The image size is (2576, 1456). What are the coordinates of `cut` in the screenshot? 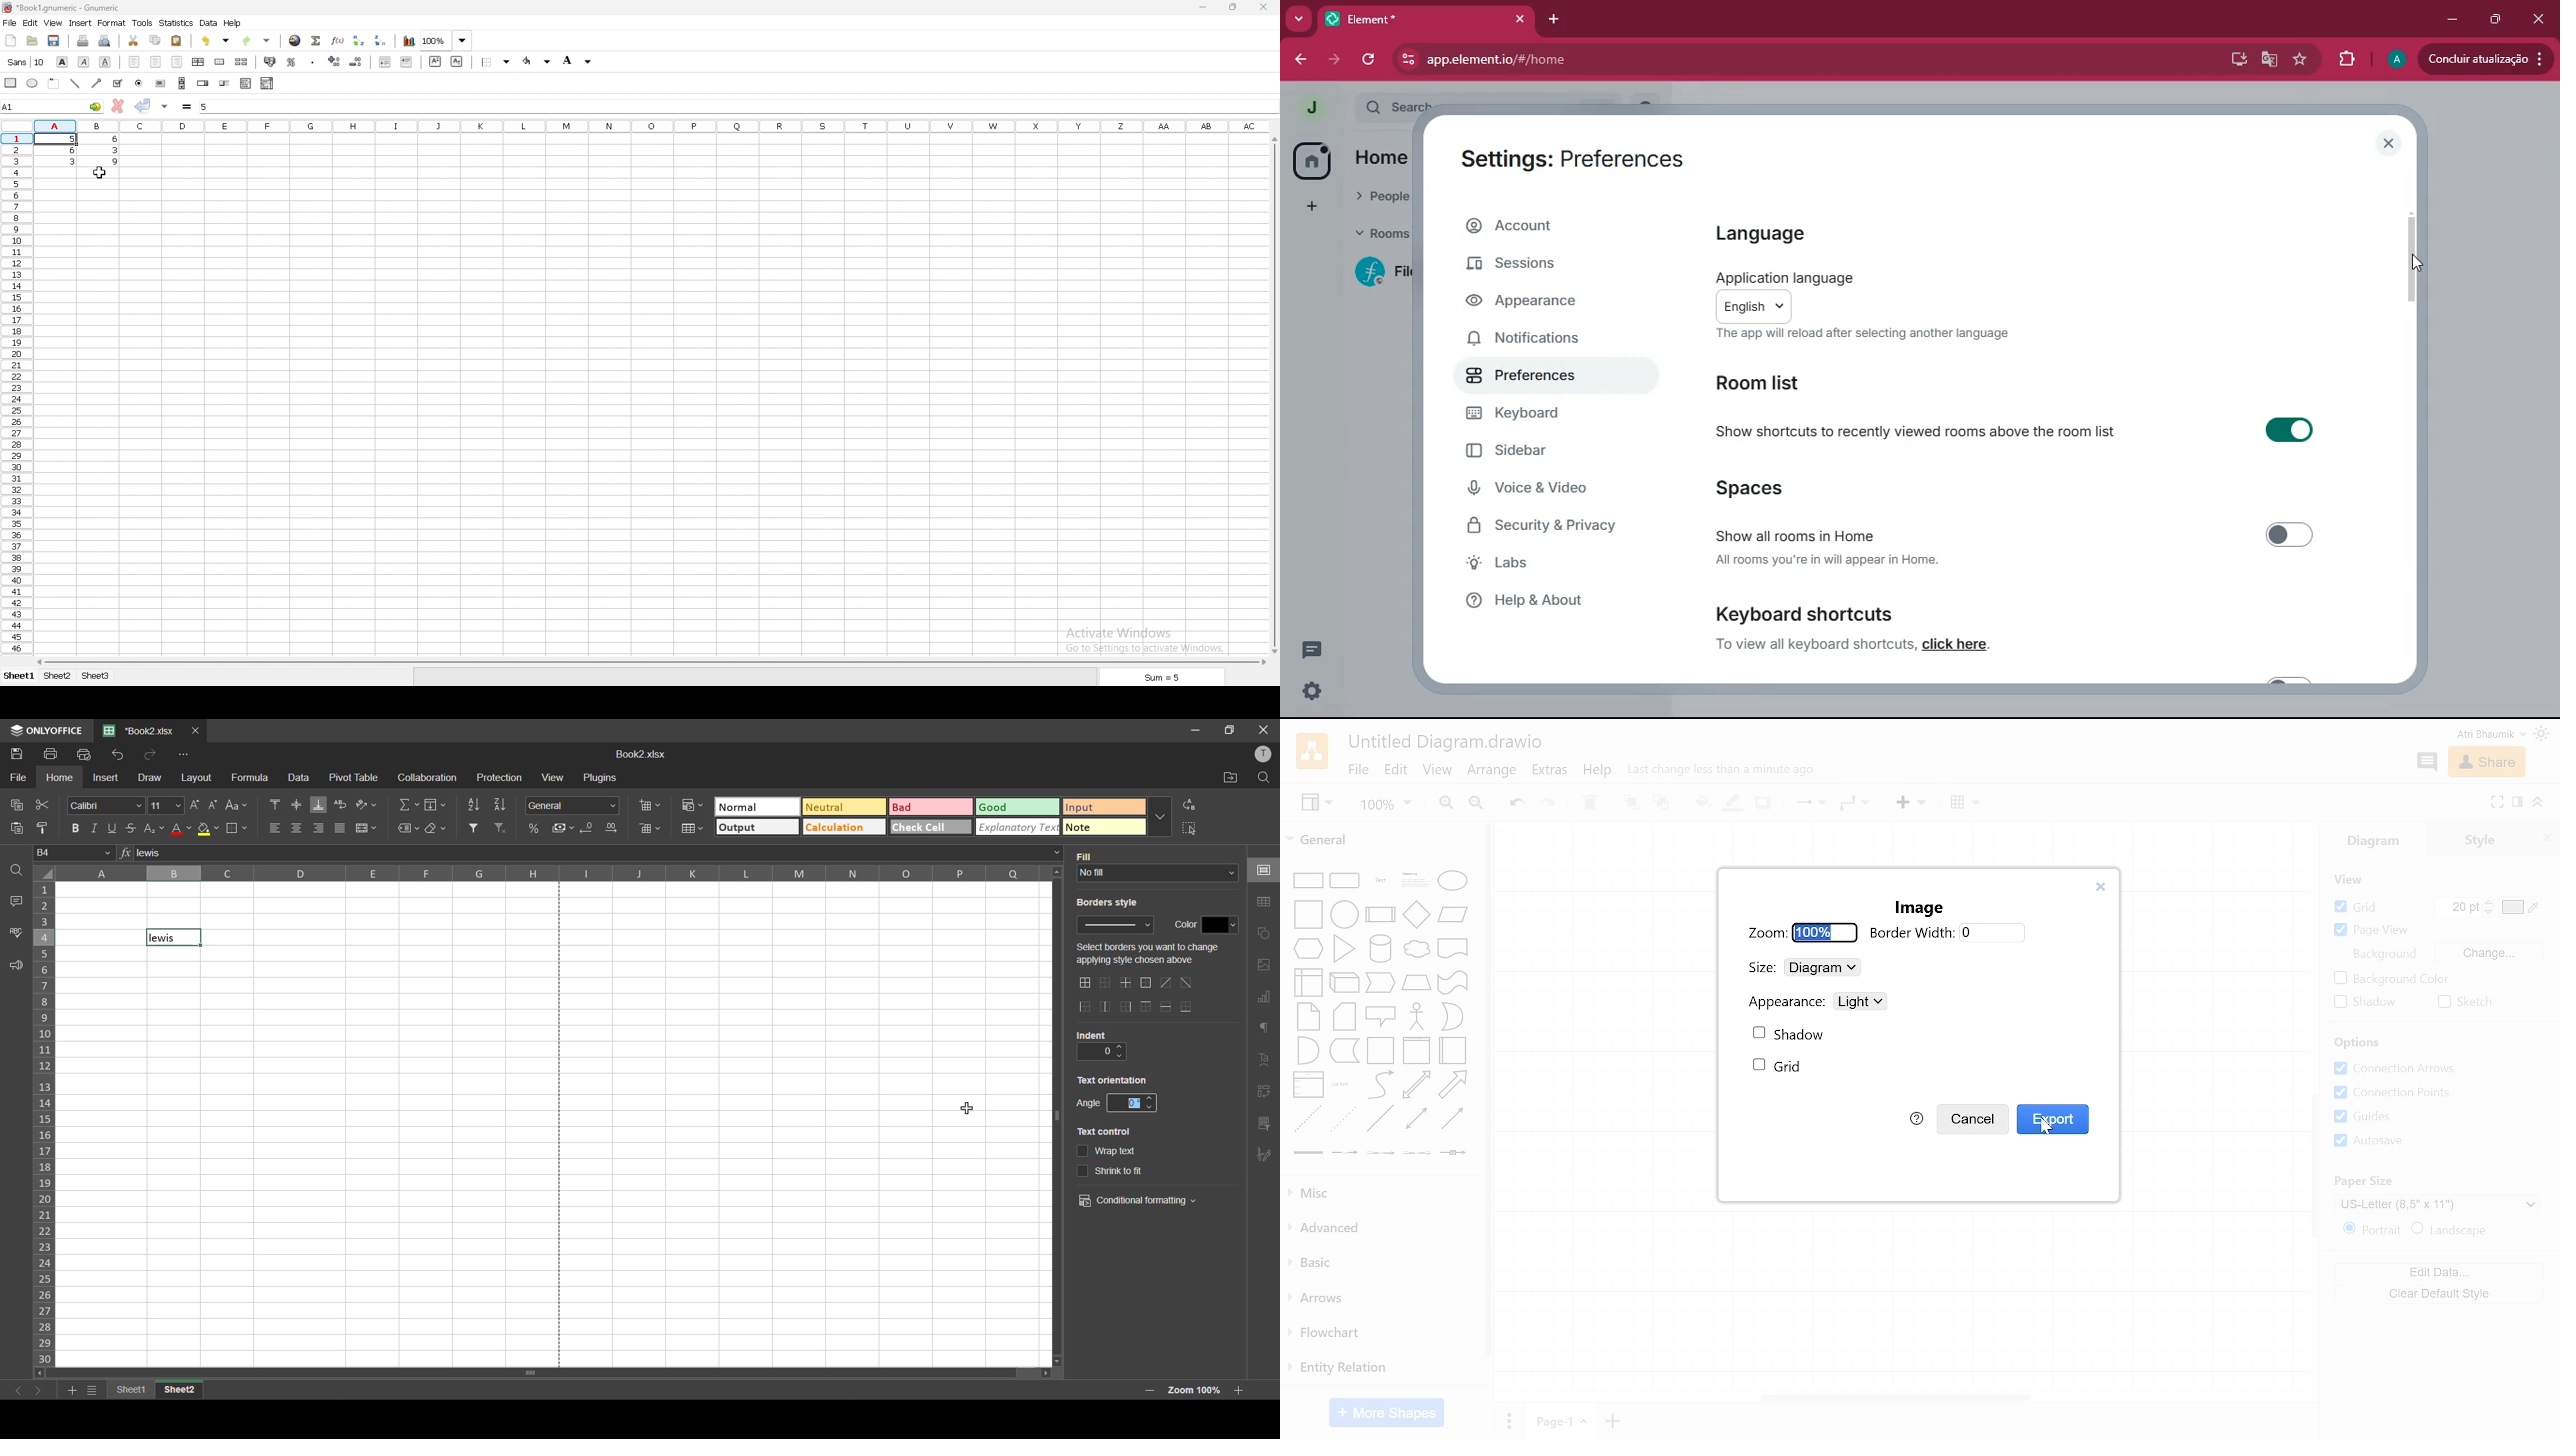 It's located at (45, 806).